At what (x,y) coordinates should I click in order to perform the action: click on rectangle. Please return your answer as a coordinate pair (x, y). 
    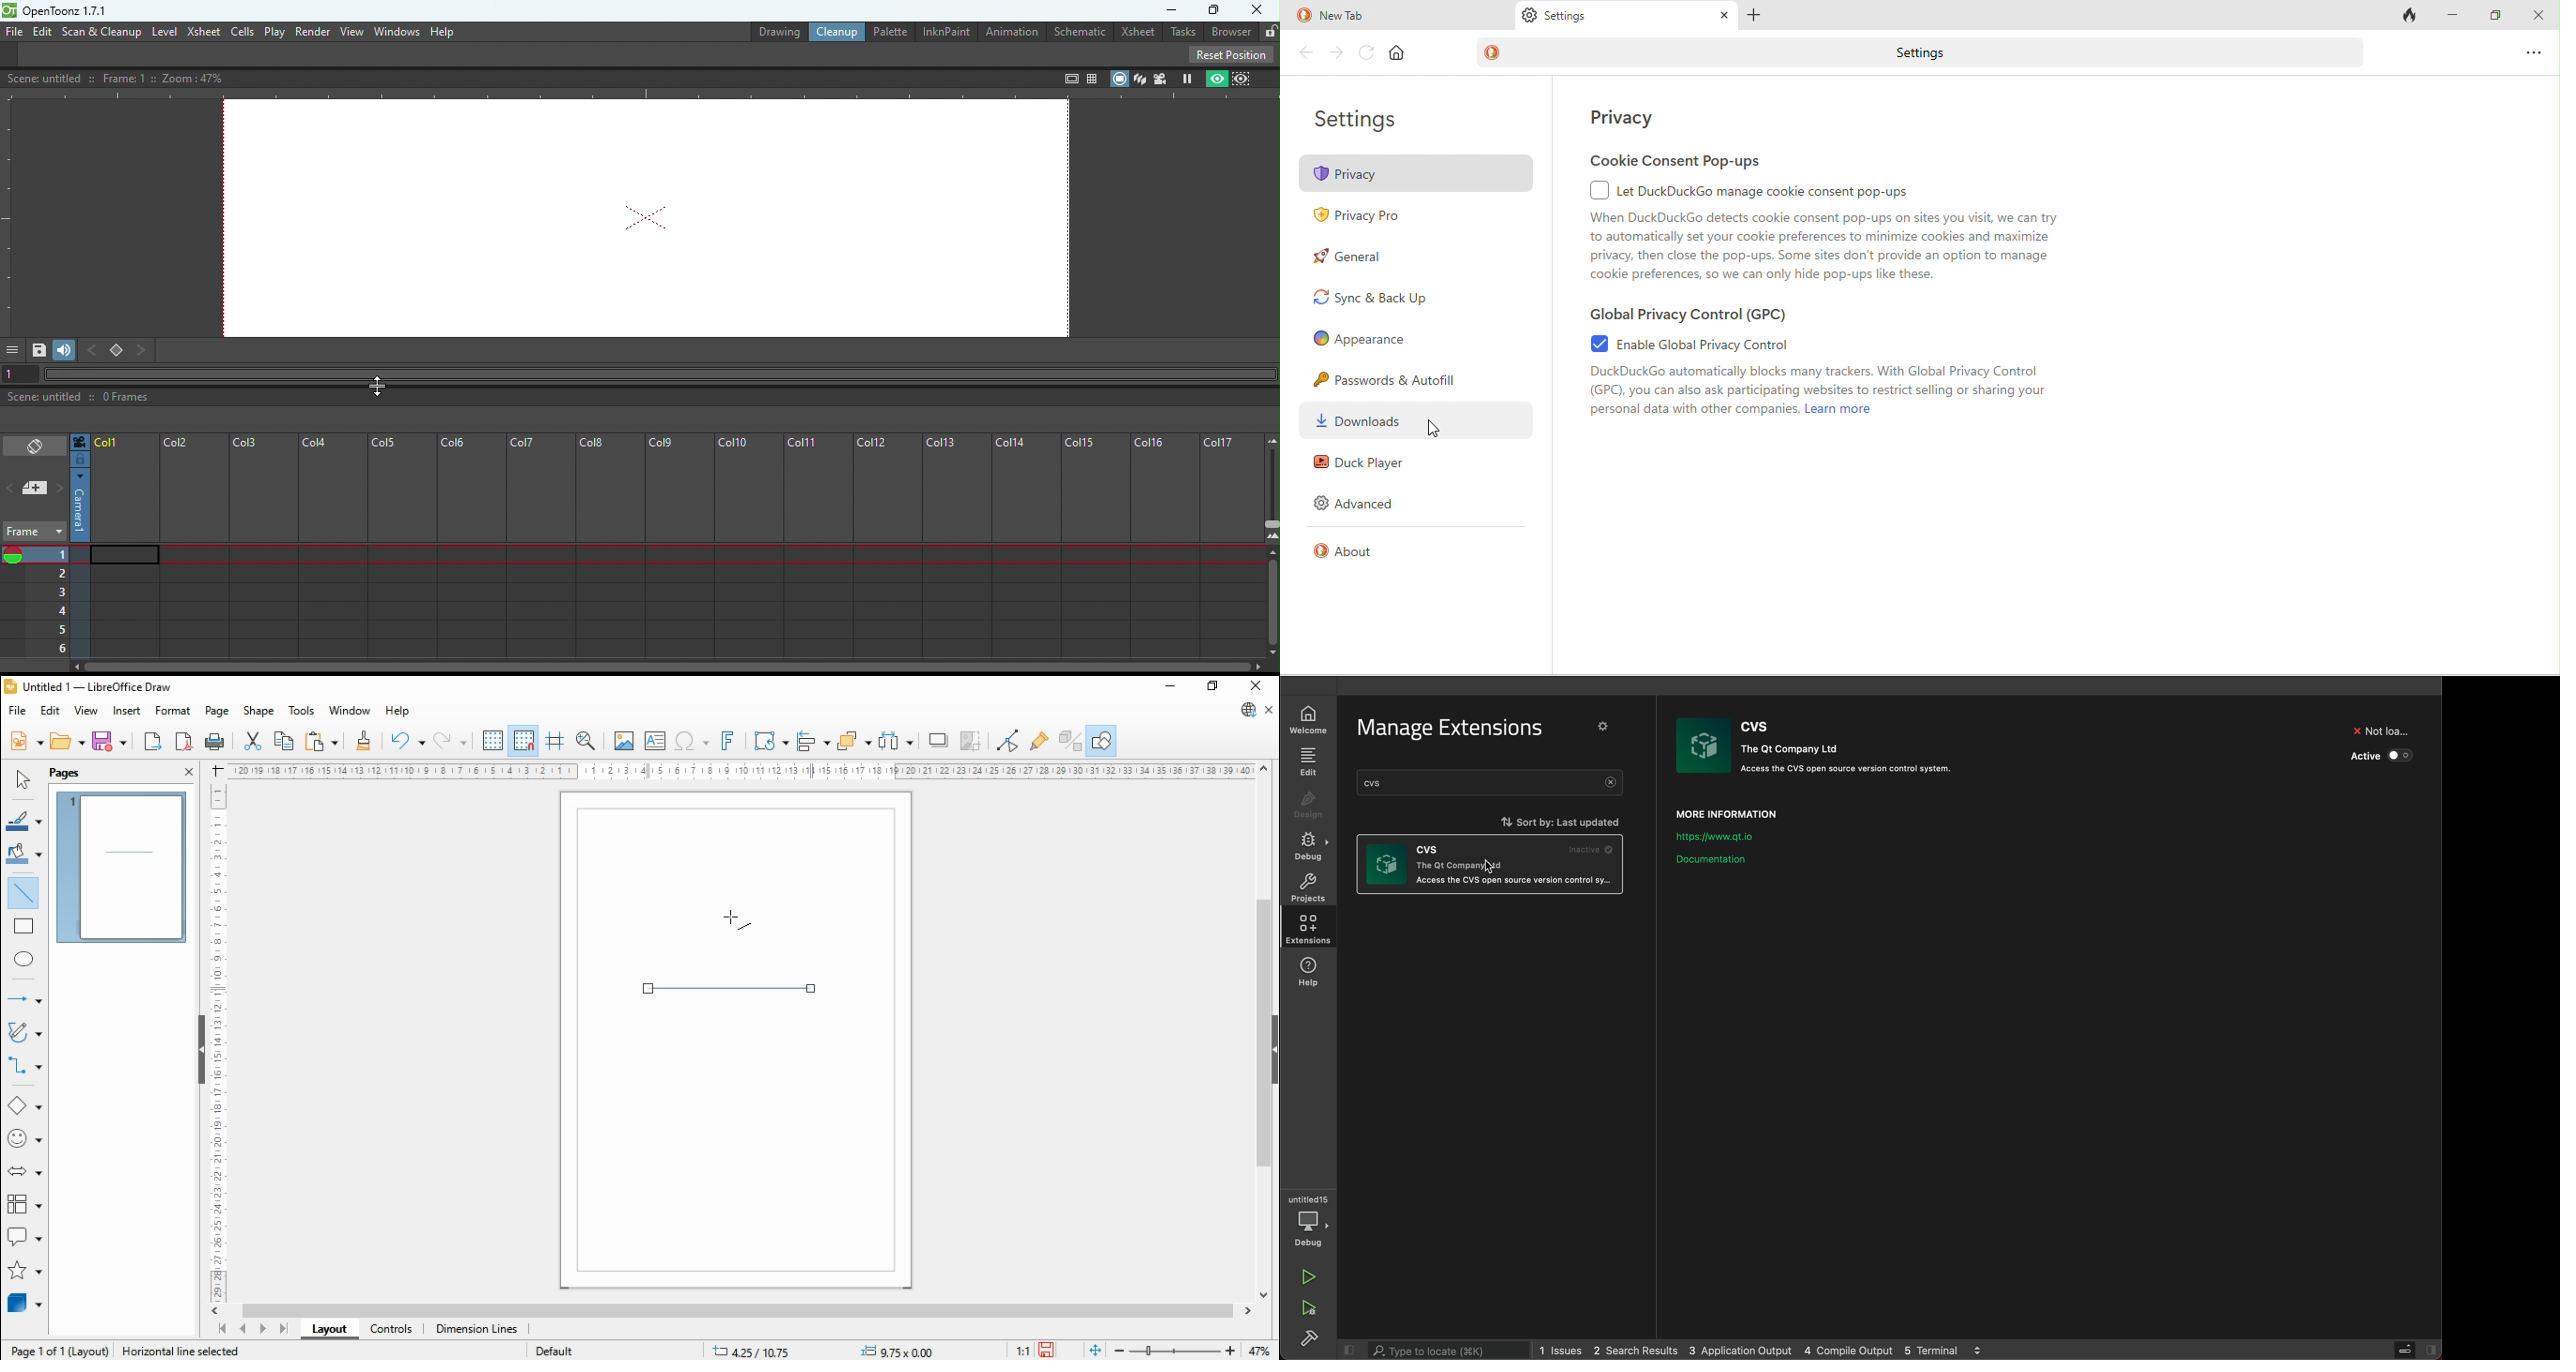
    Looking at the image, I should click on (24, 926).